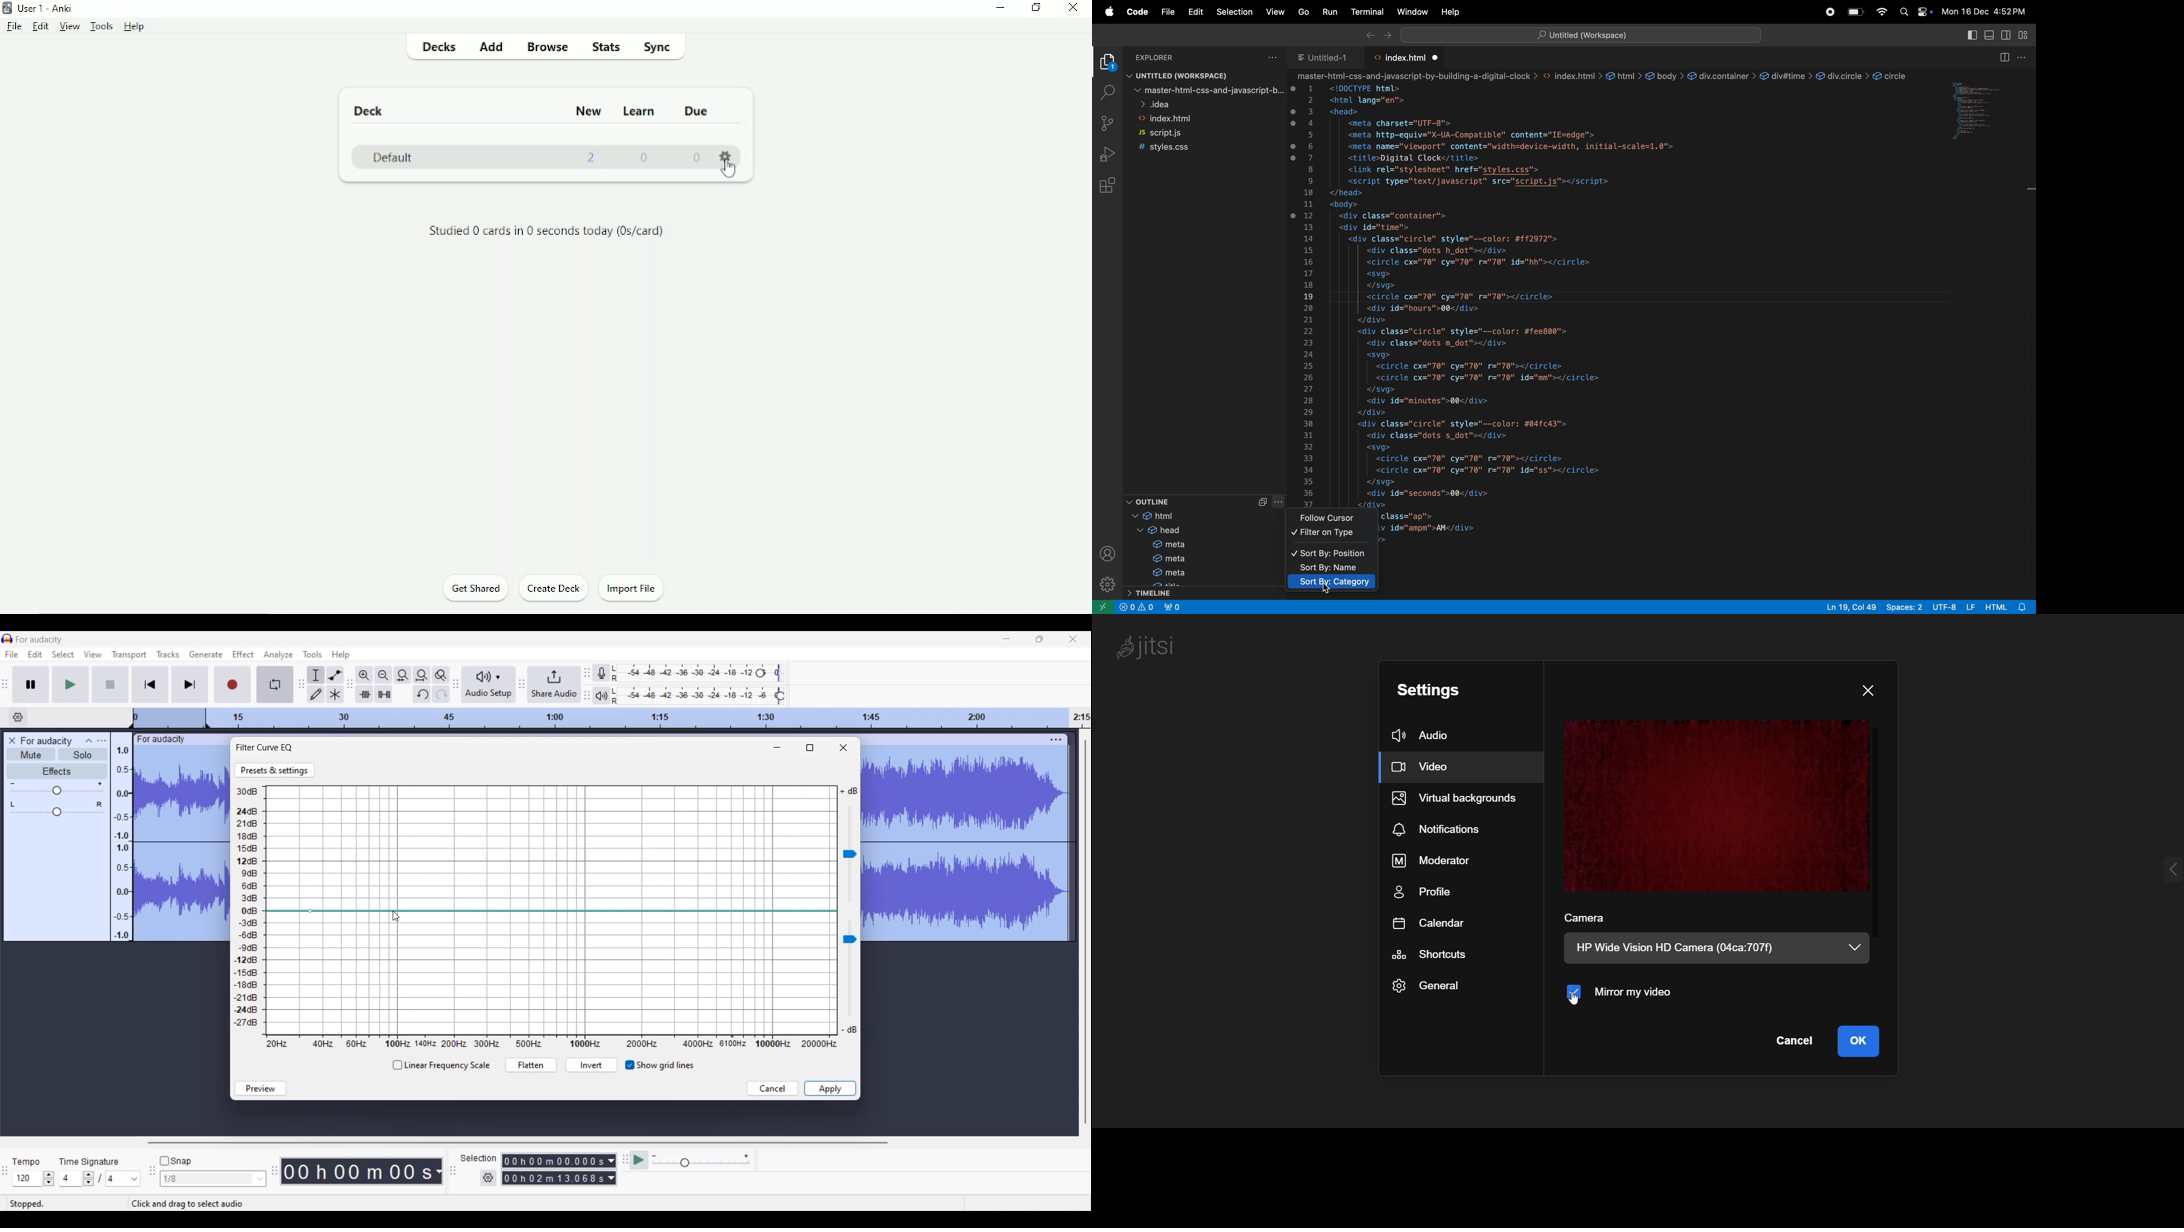  I want to click on window, so click(1410, 12).